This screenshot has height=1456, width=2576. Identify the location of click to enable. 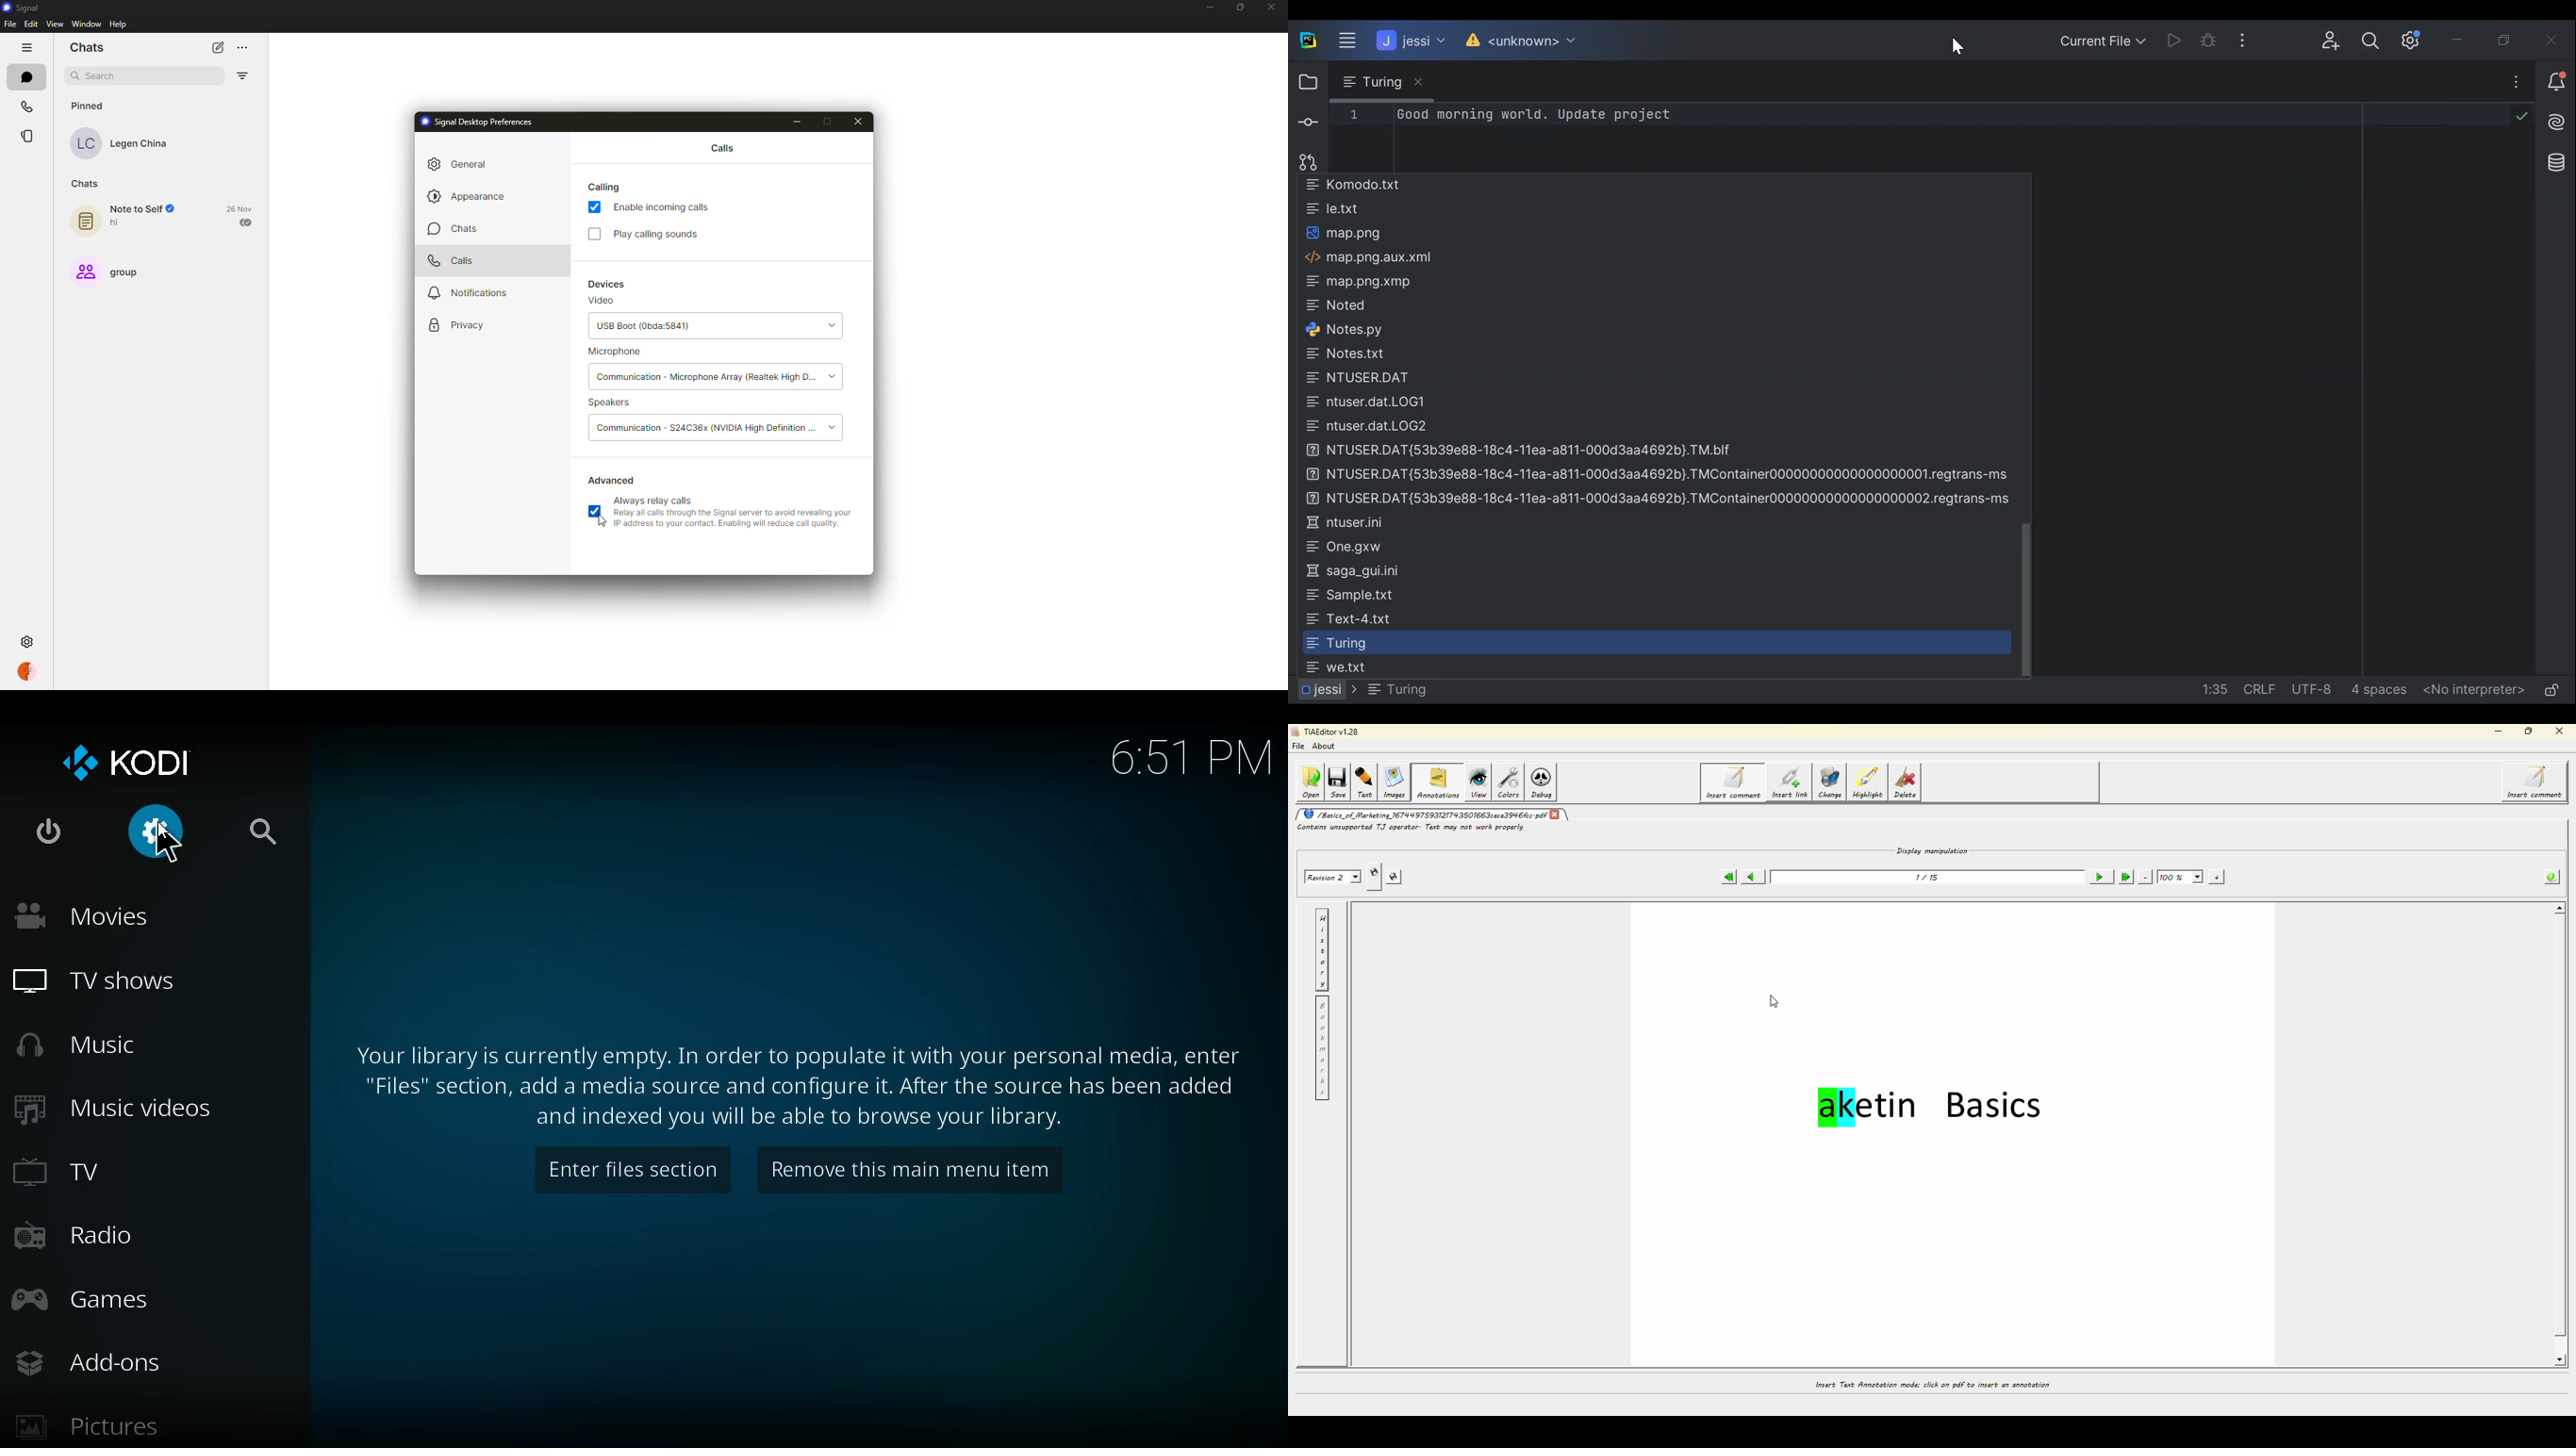
(594, 233).